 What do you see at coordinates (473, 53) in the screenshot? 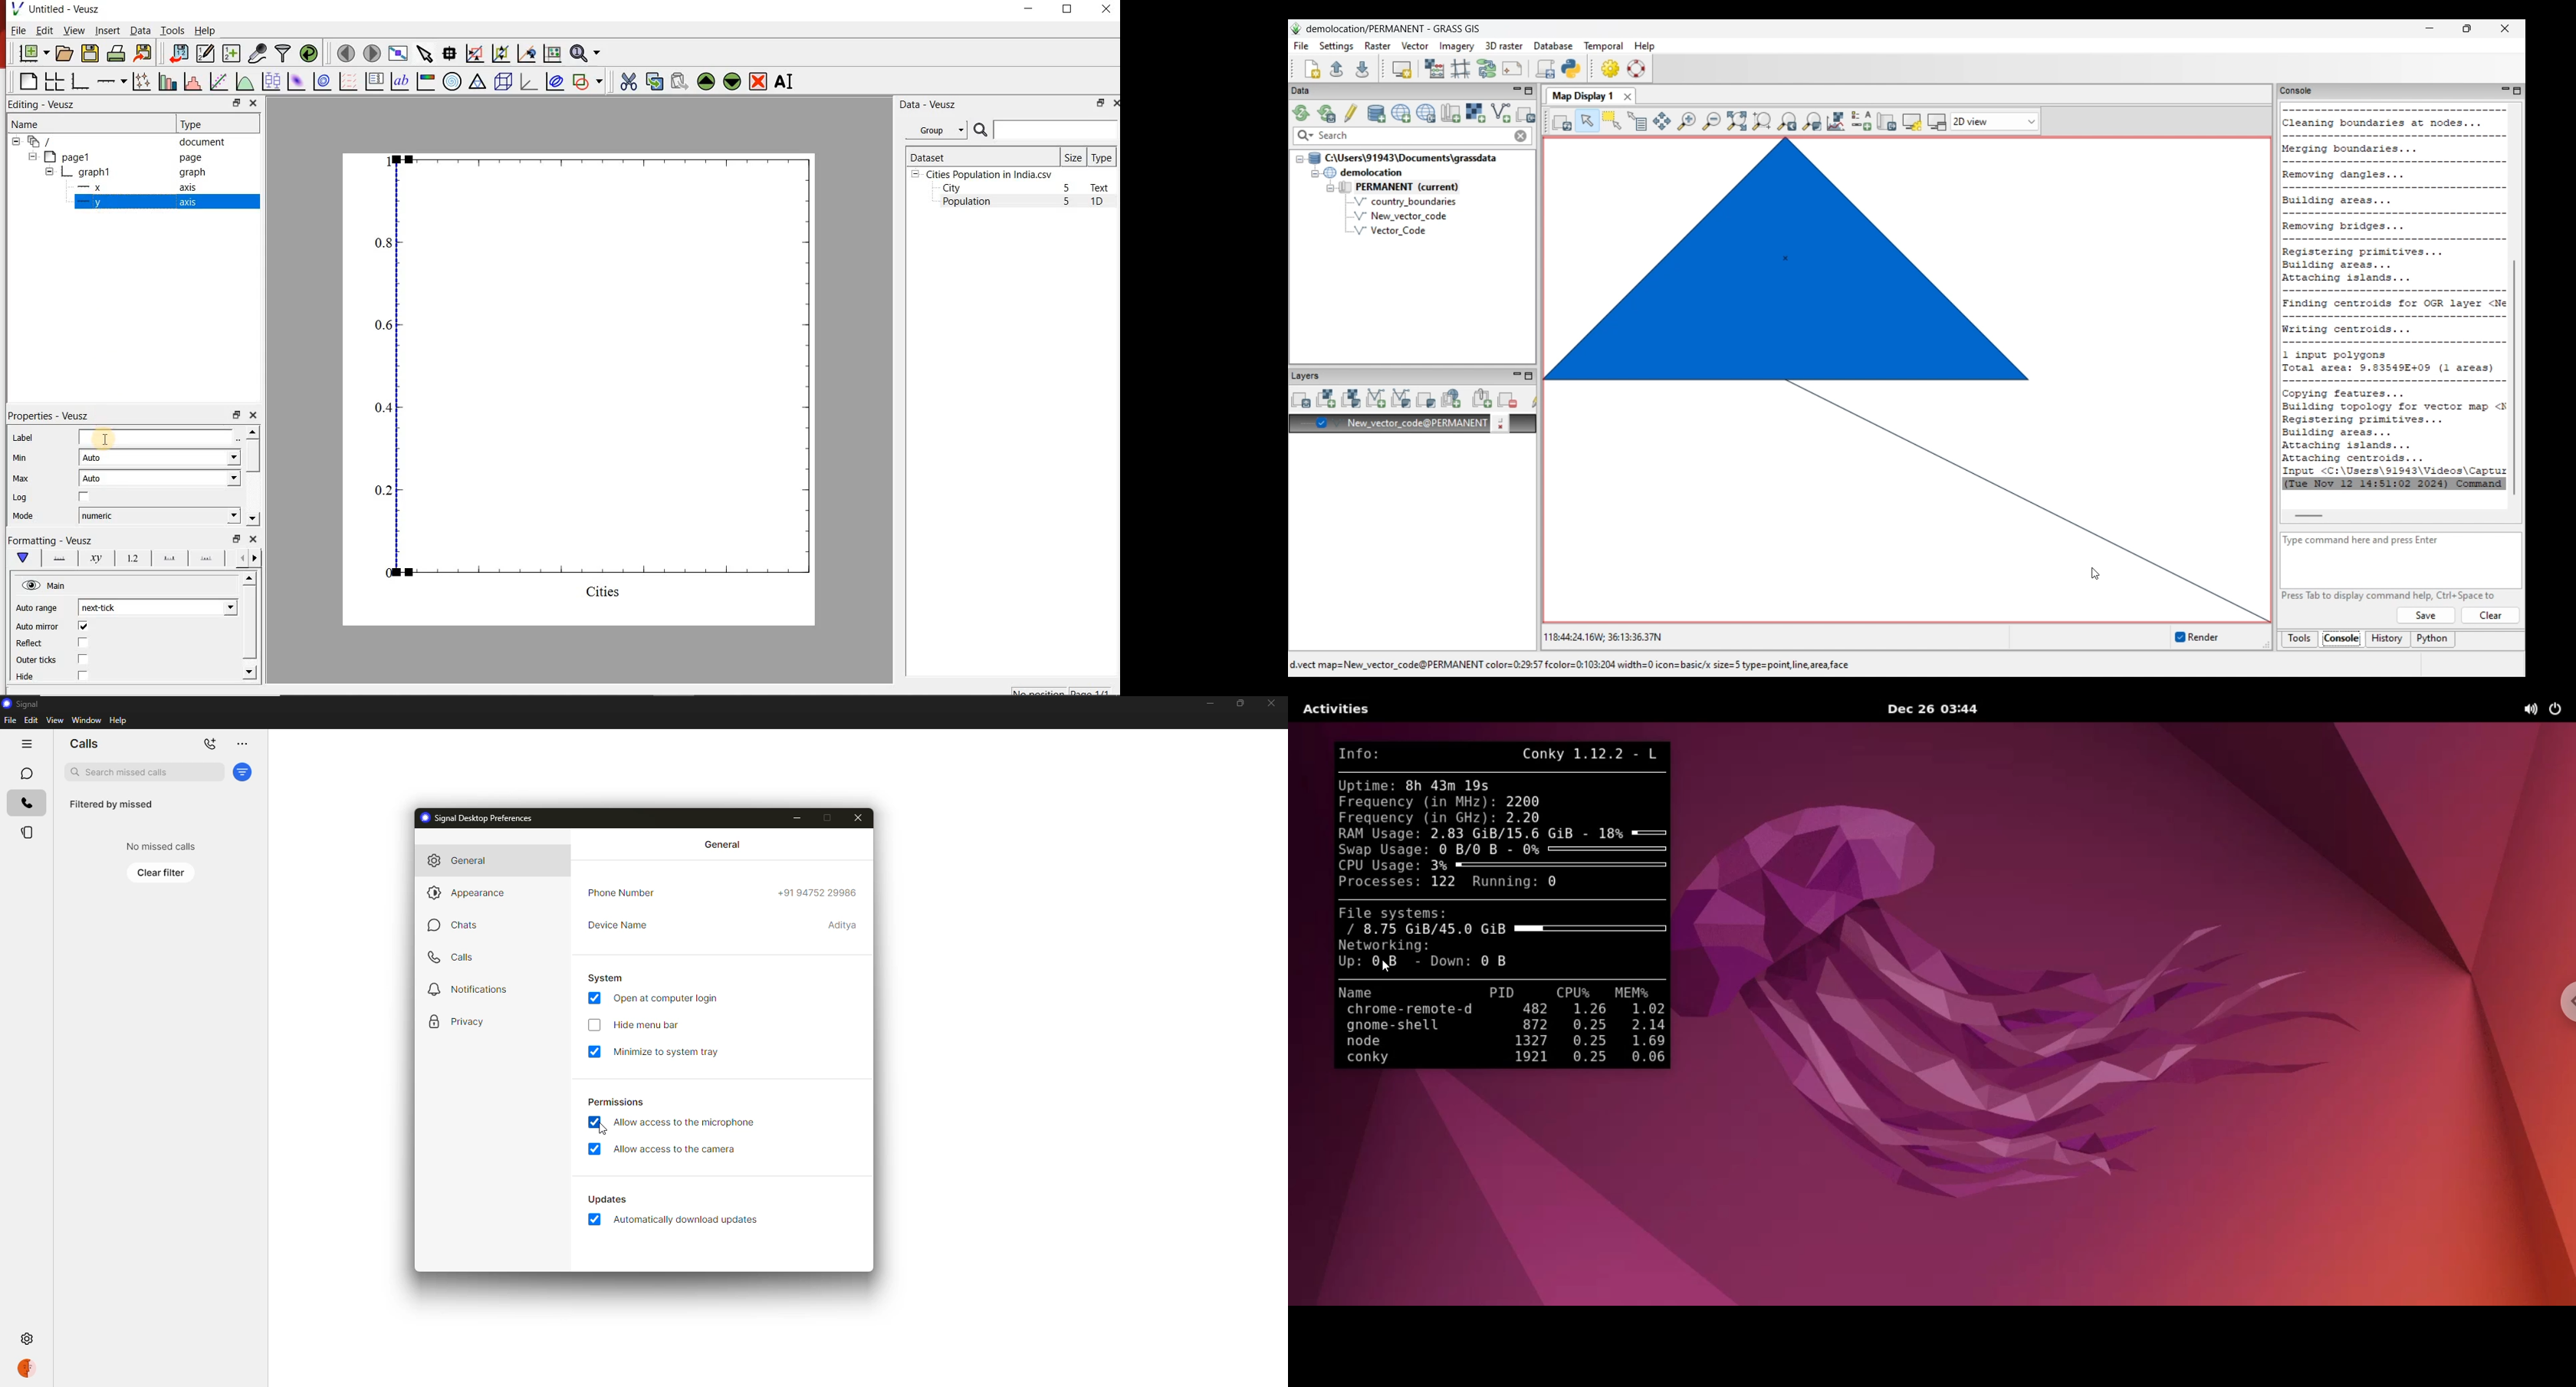
I see `click or draw a rectangle to zoom graph indexes` at bounding box center [473, 53].